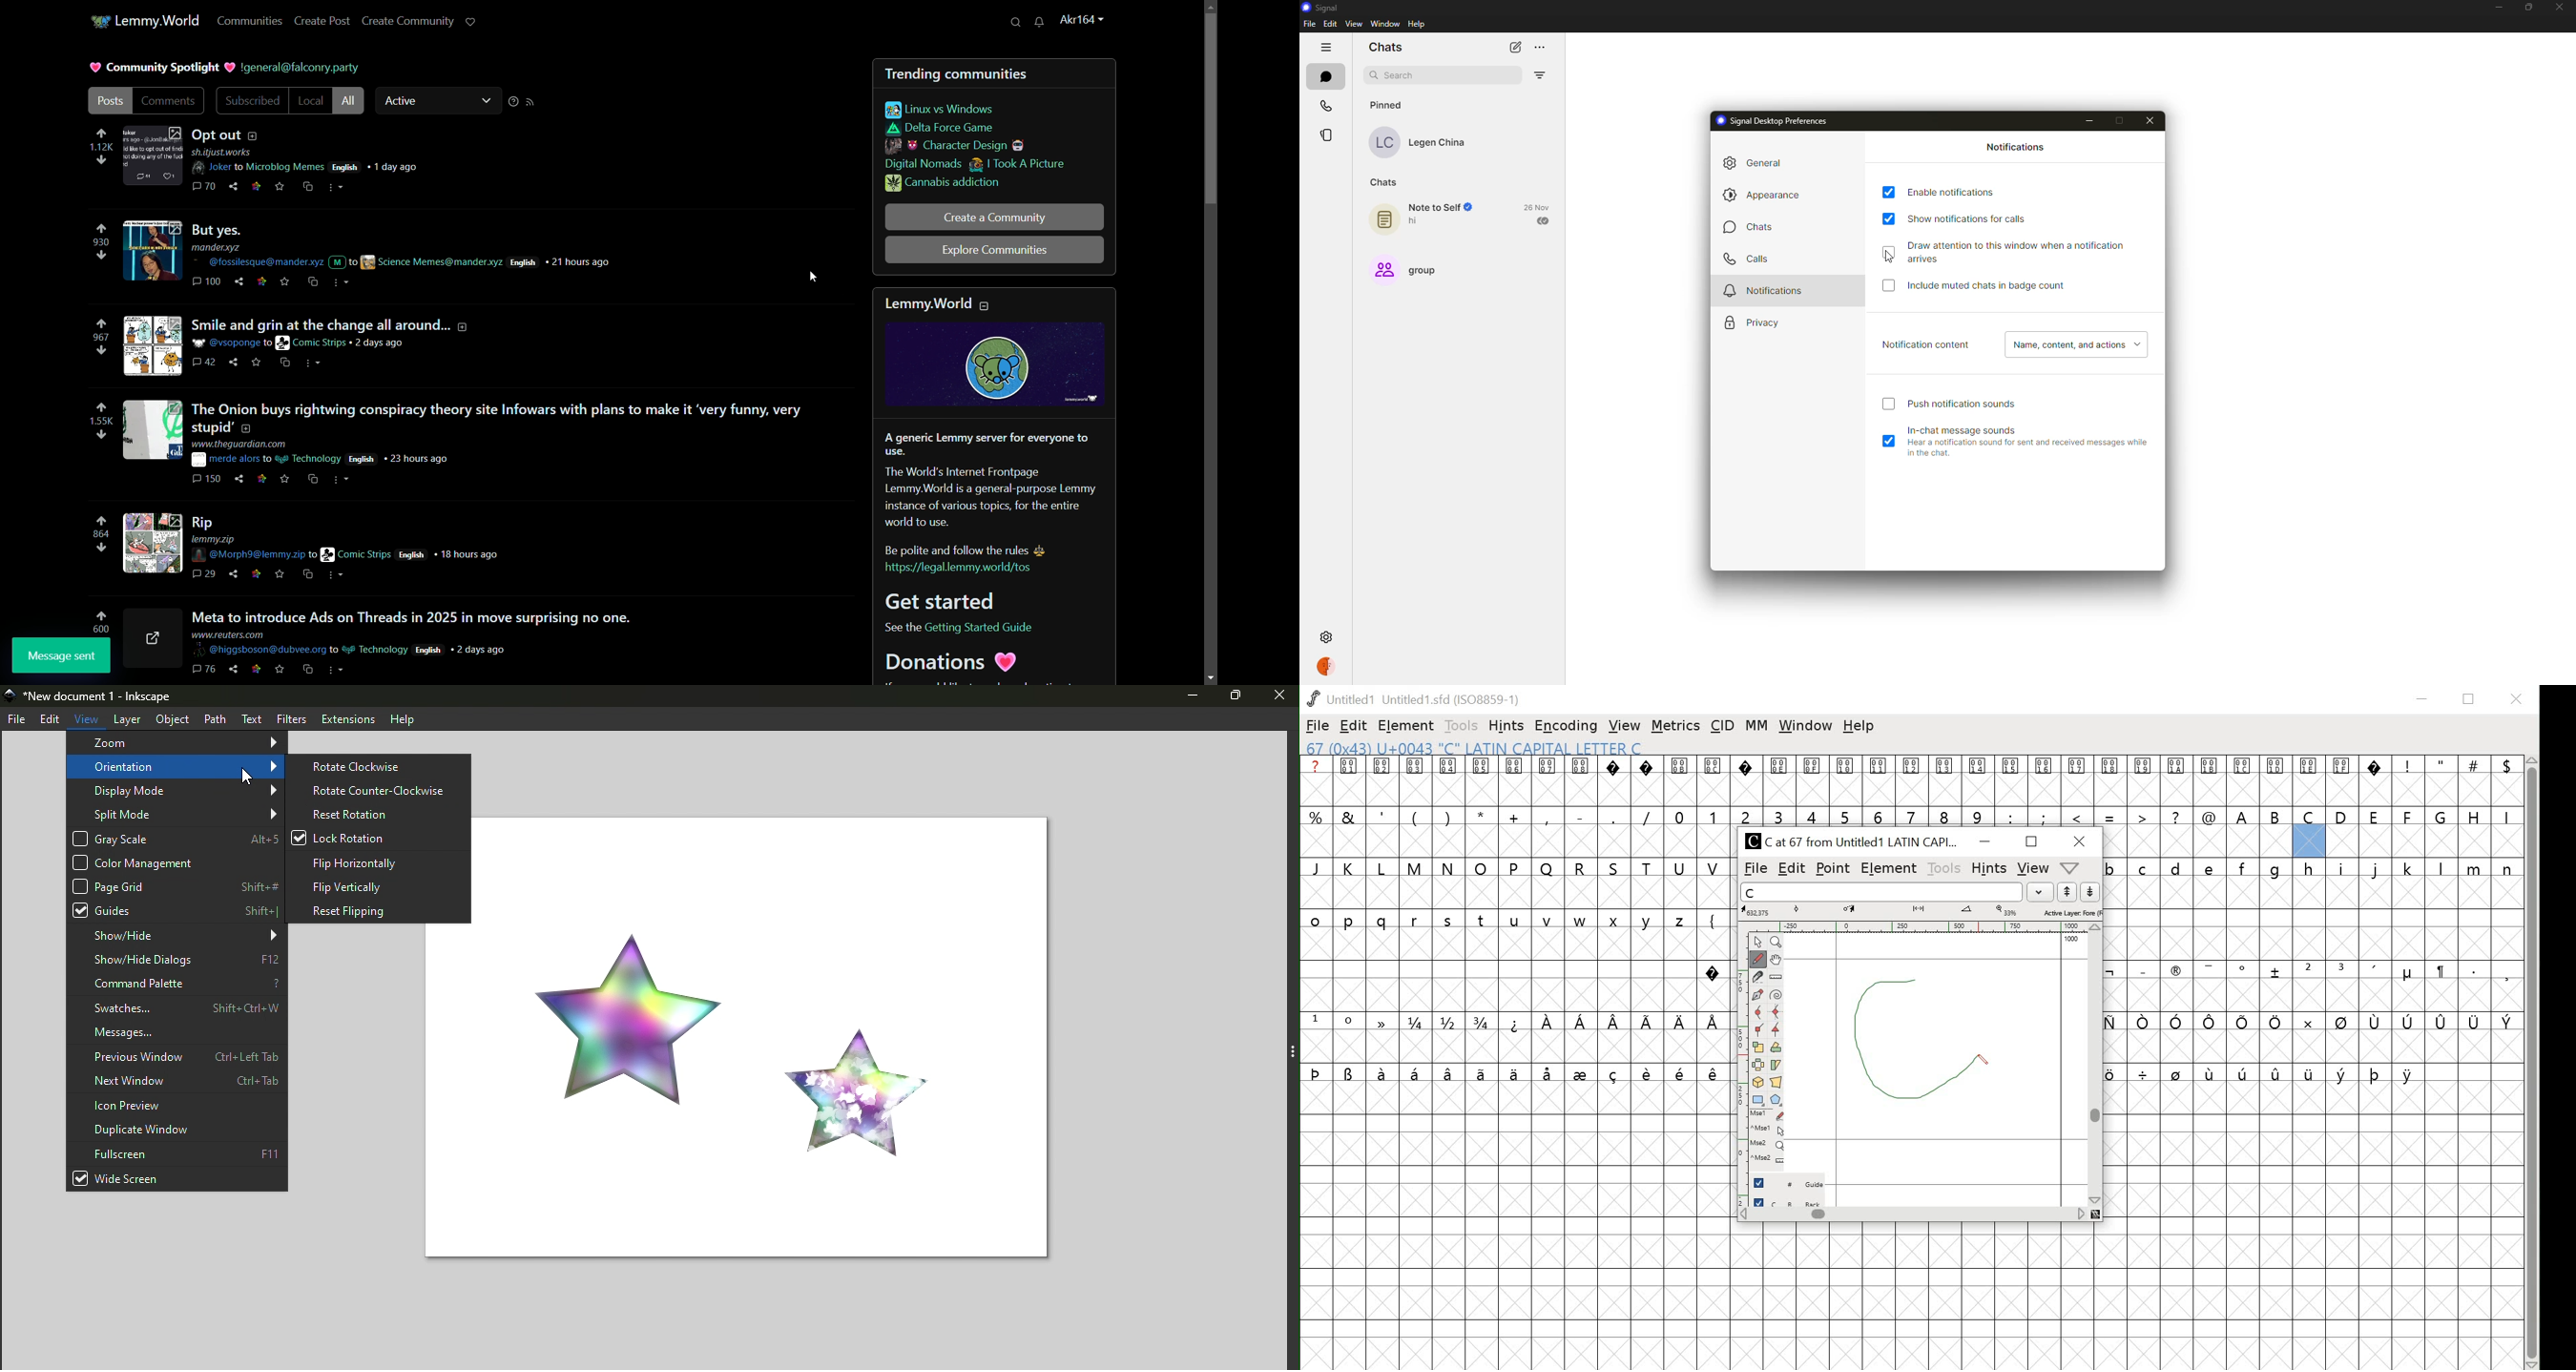  What do you see at coordinates (995, 486) in the screenshot?
I see `about lemmy.world` at bounding box center [995, 486].